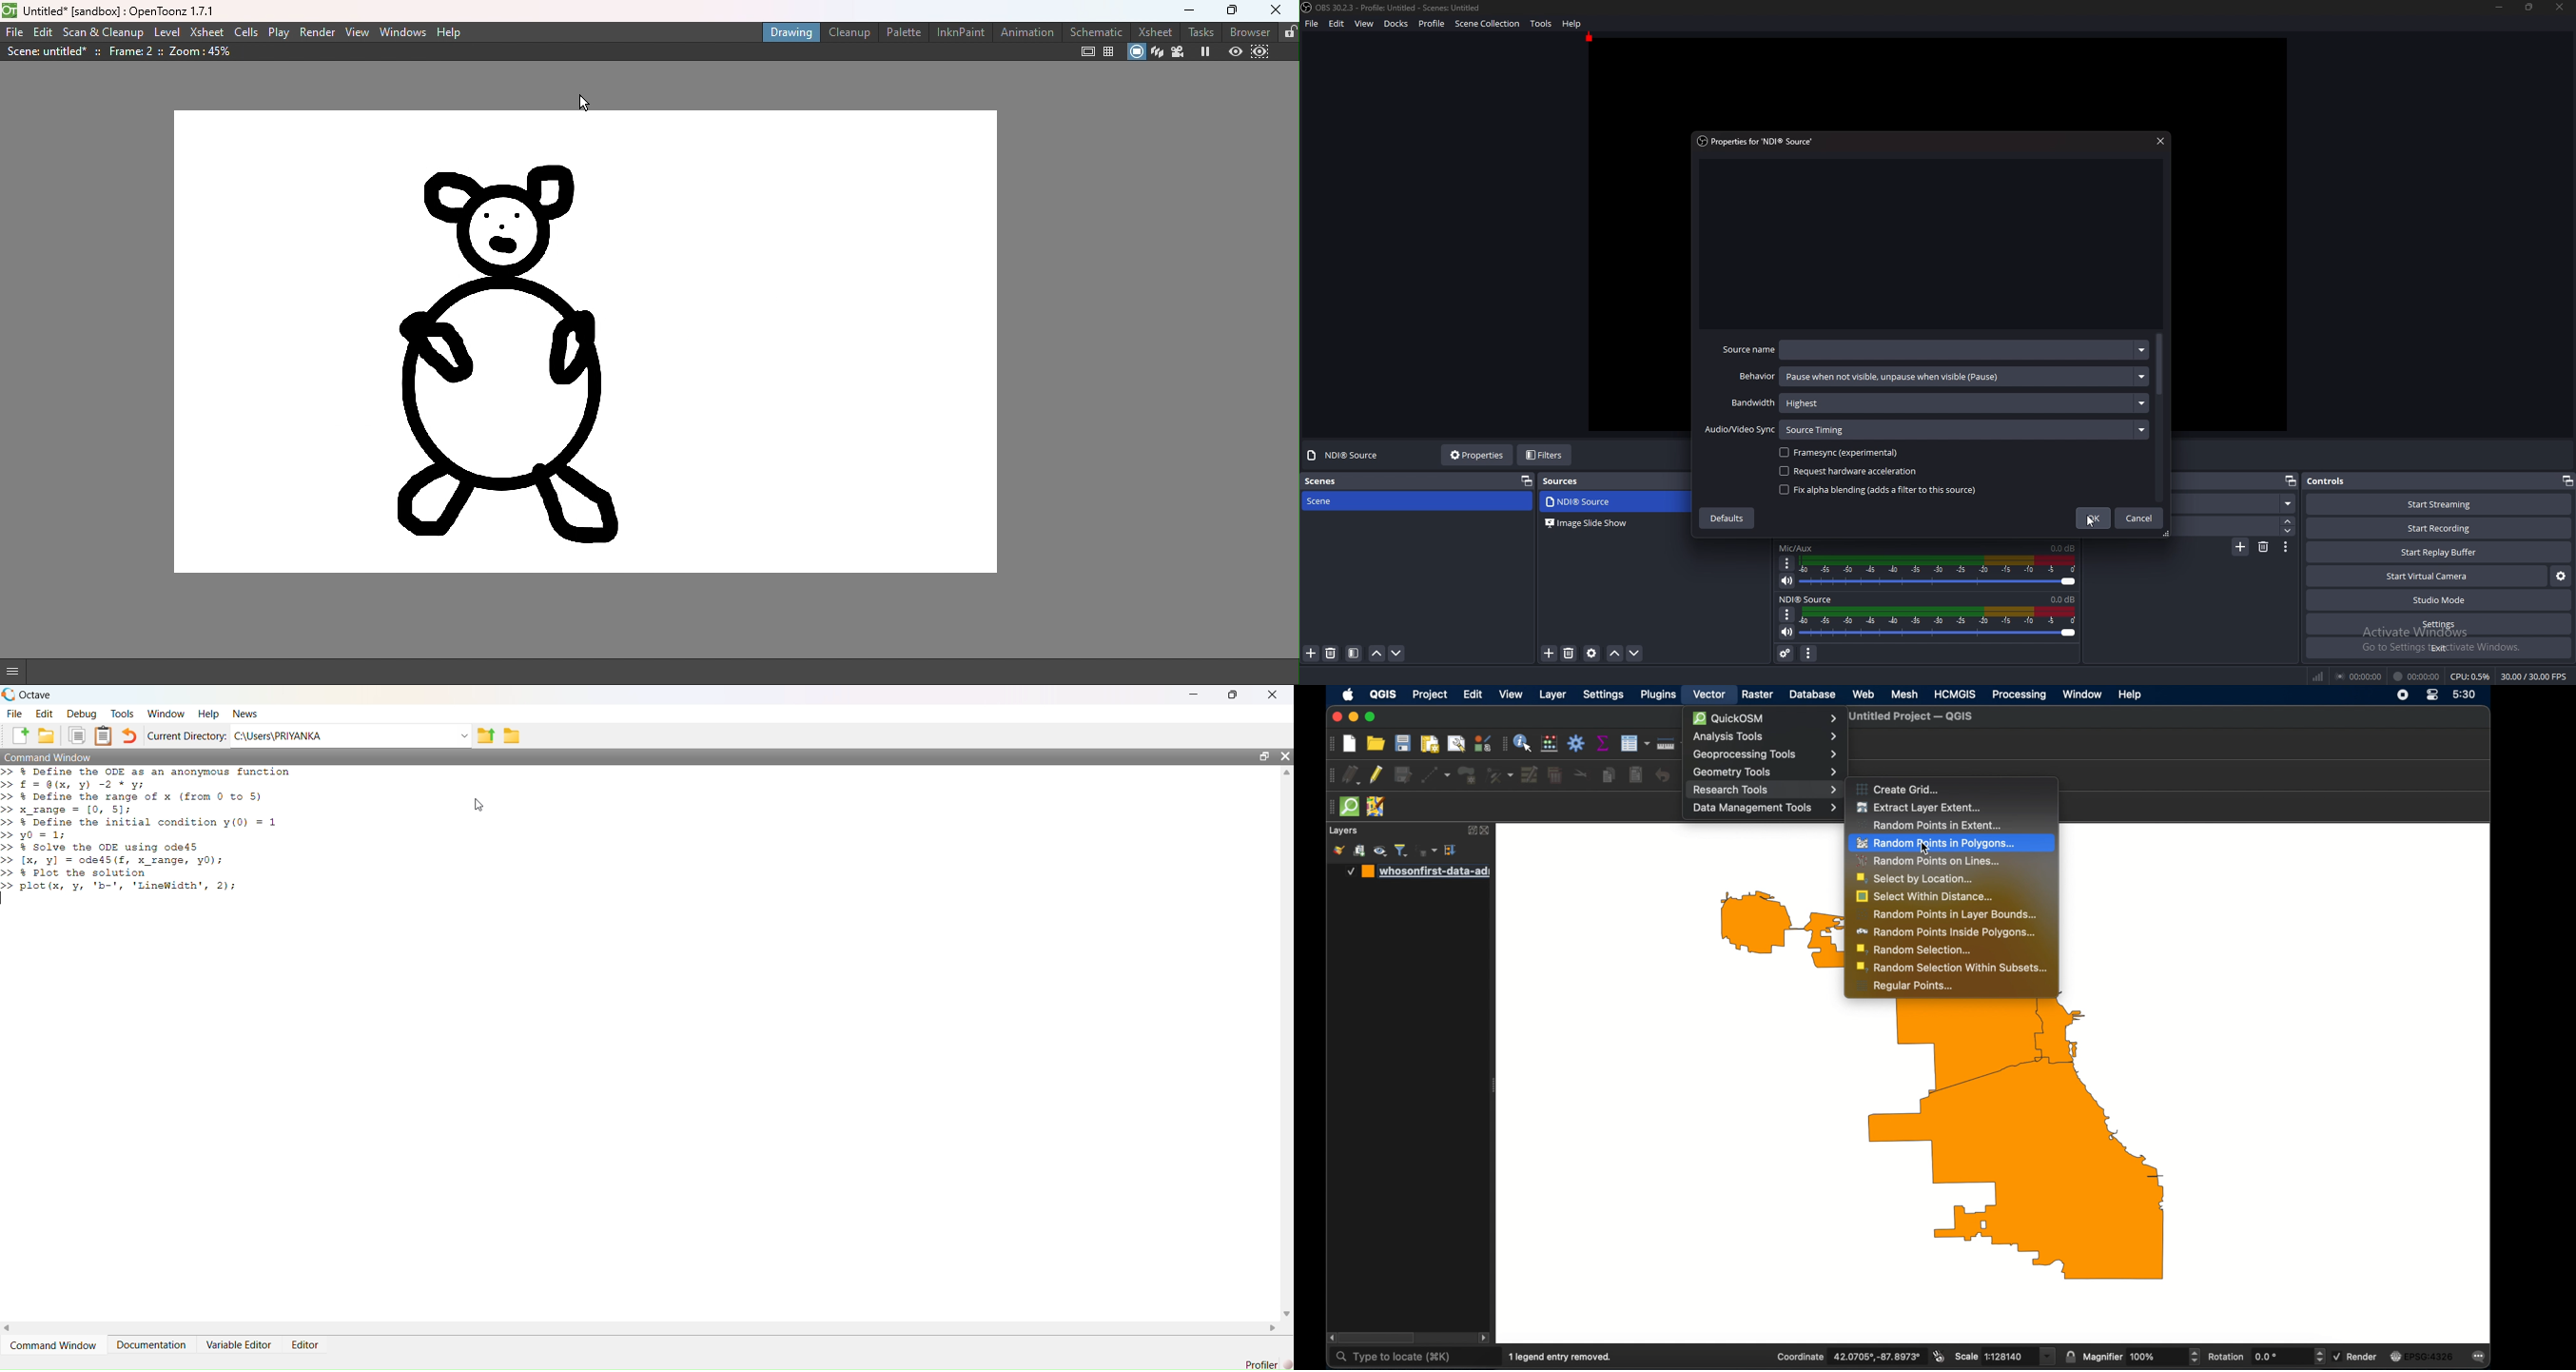  What do you see at coordinates (2063, 599) in the screenshot?
I see `0:08` at bounding box center [2063, 599].